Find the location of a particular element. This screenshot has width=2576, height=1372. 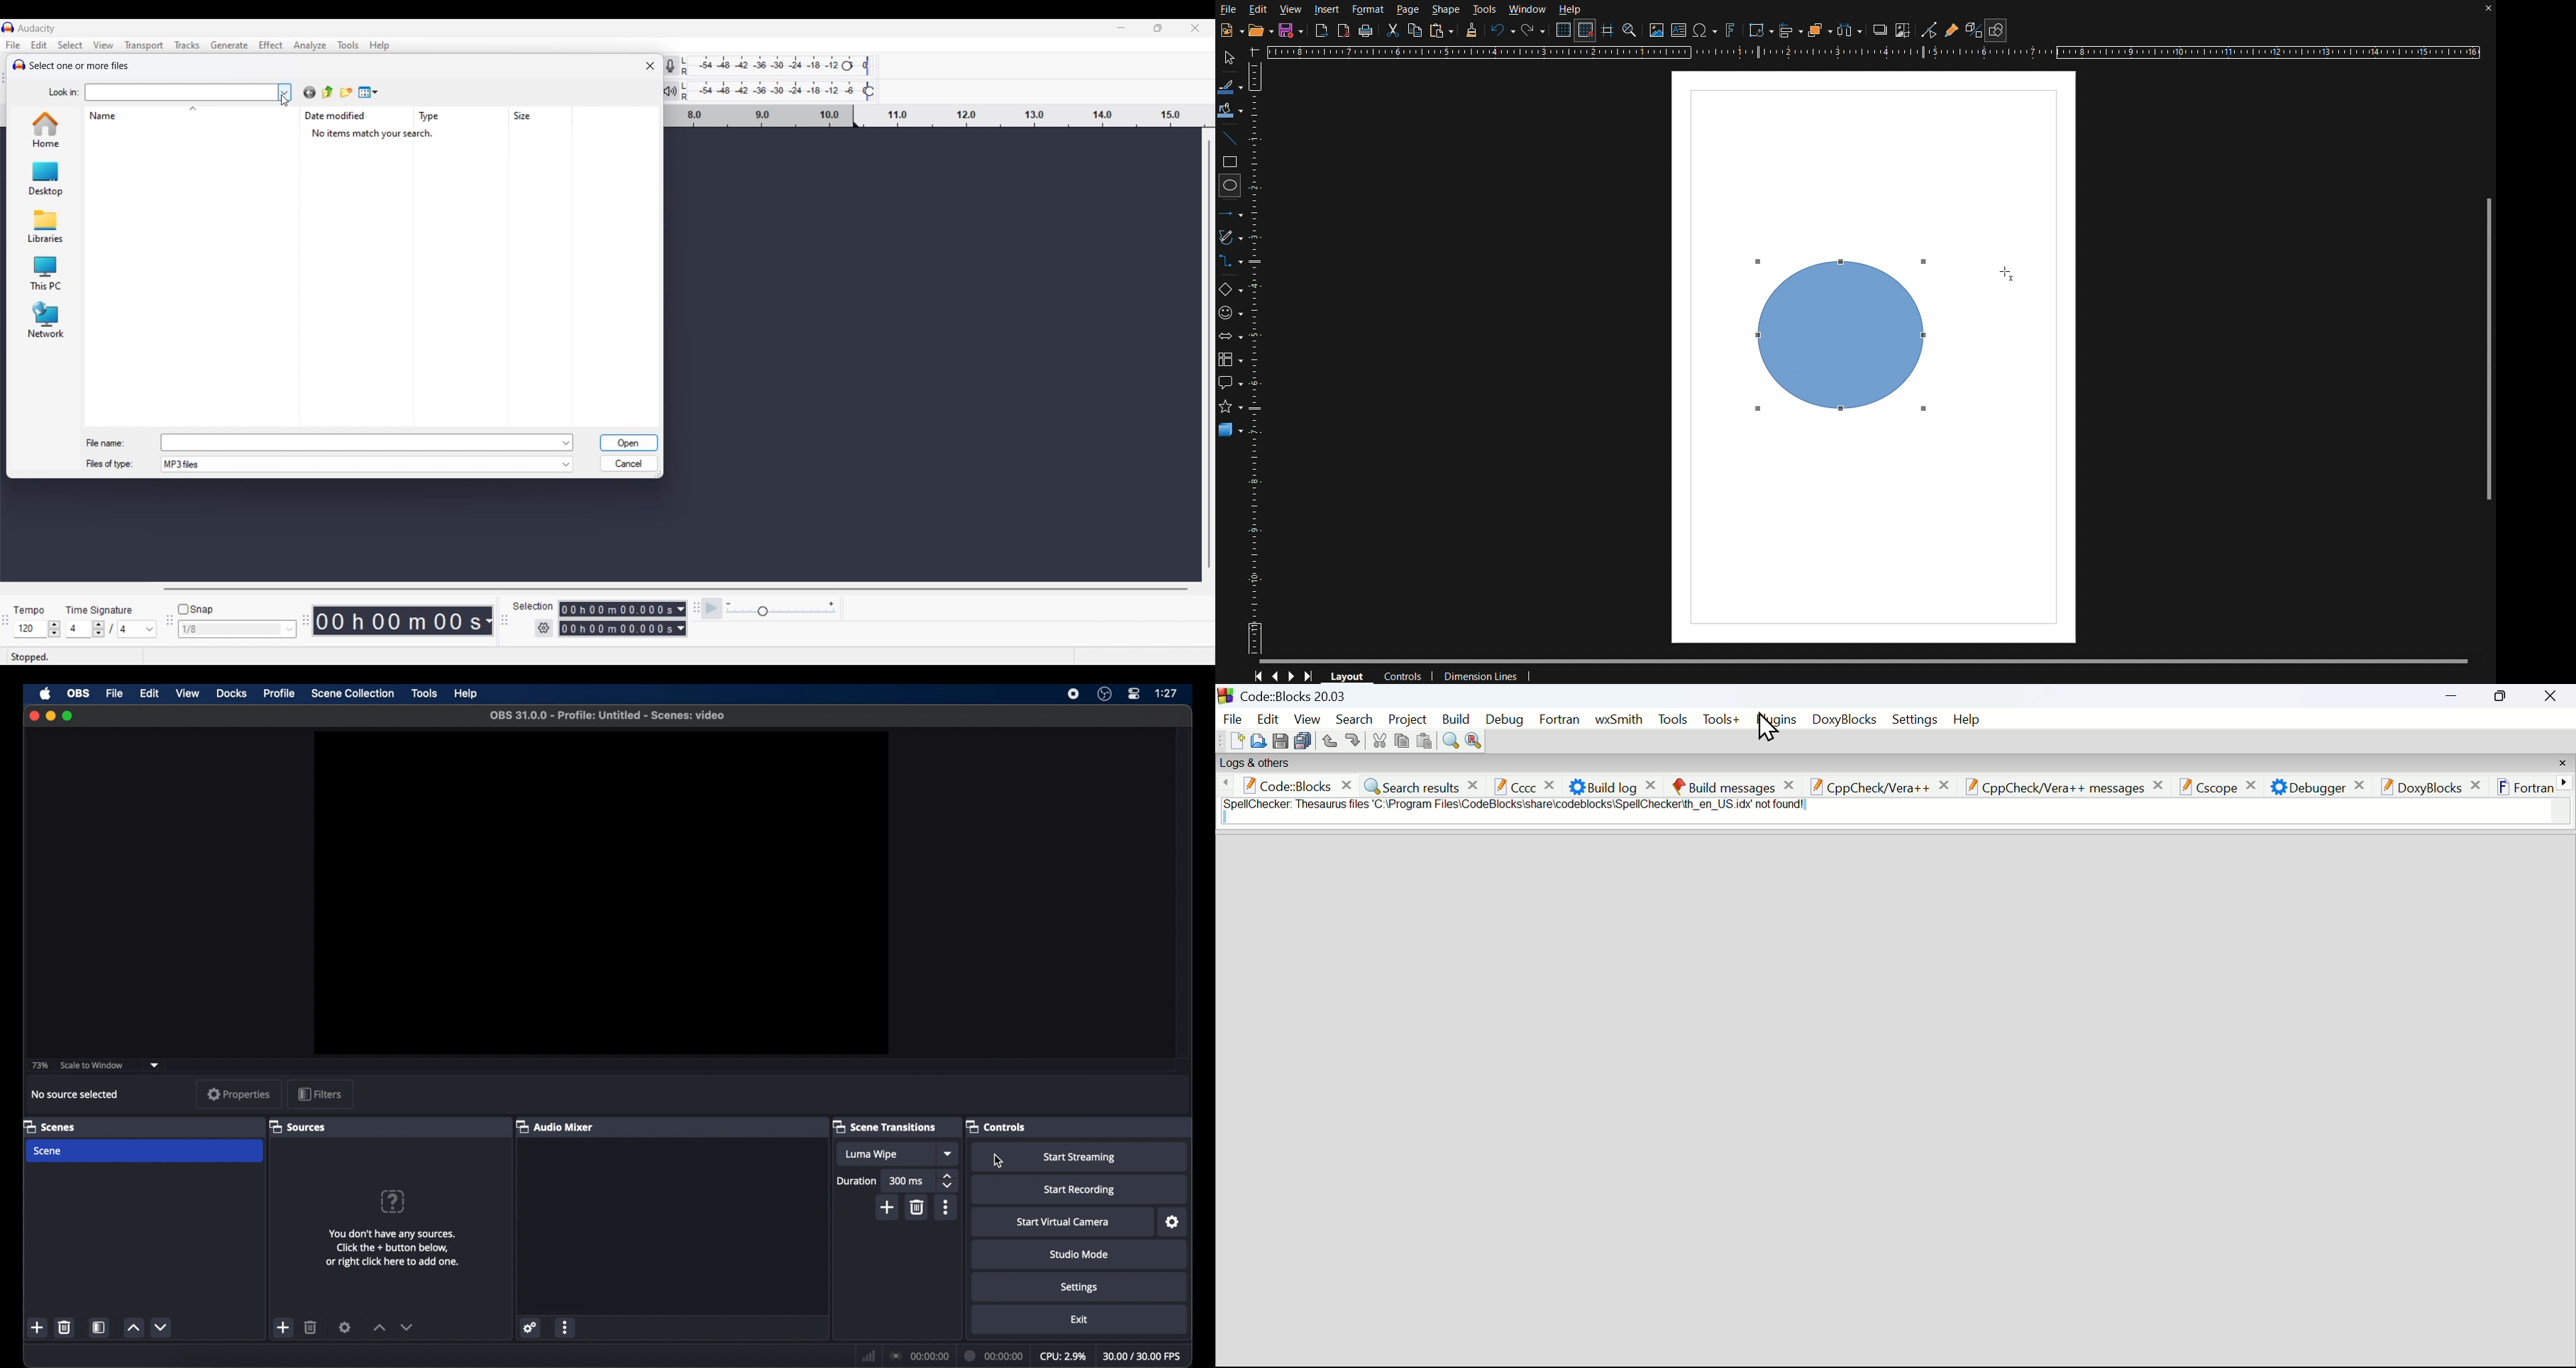

Go to last folder visited is located at coordinates (310, 92).